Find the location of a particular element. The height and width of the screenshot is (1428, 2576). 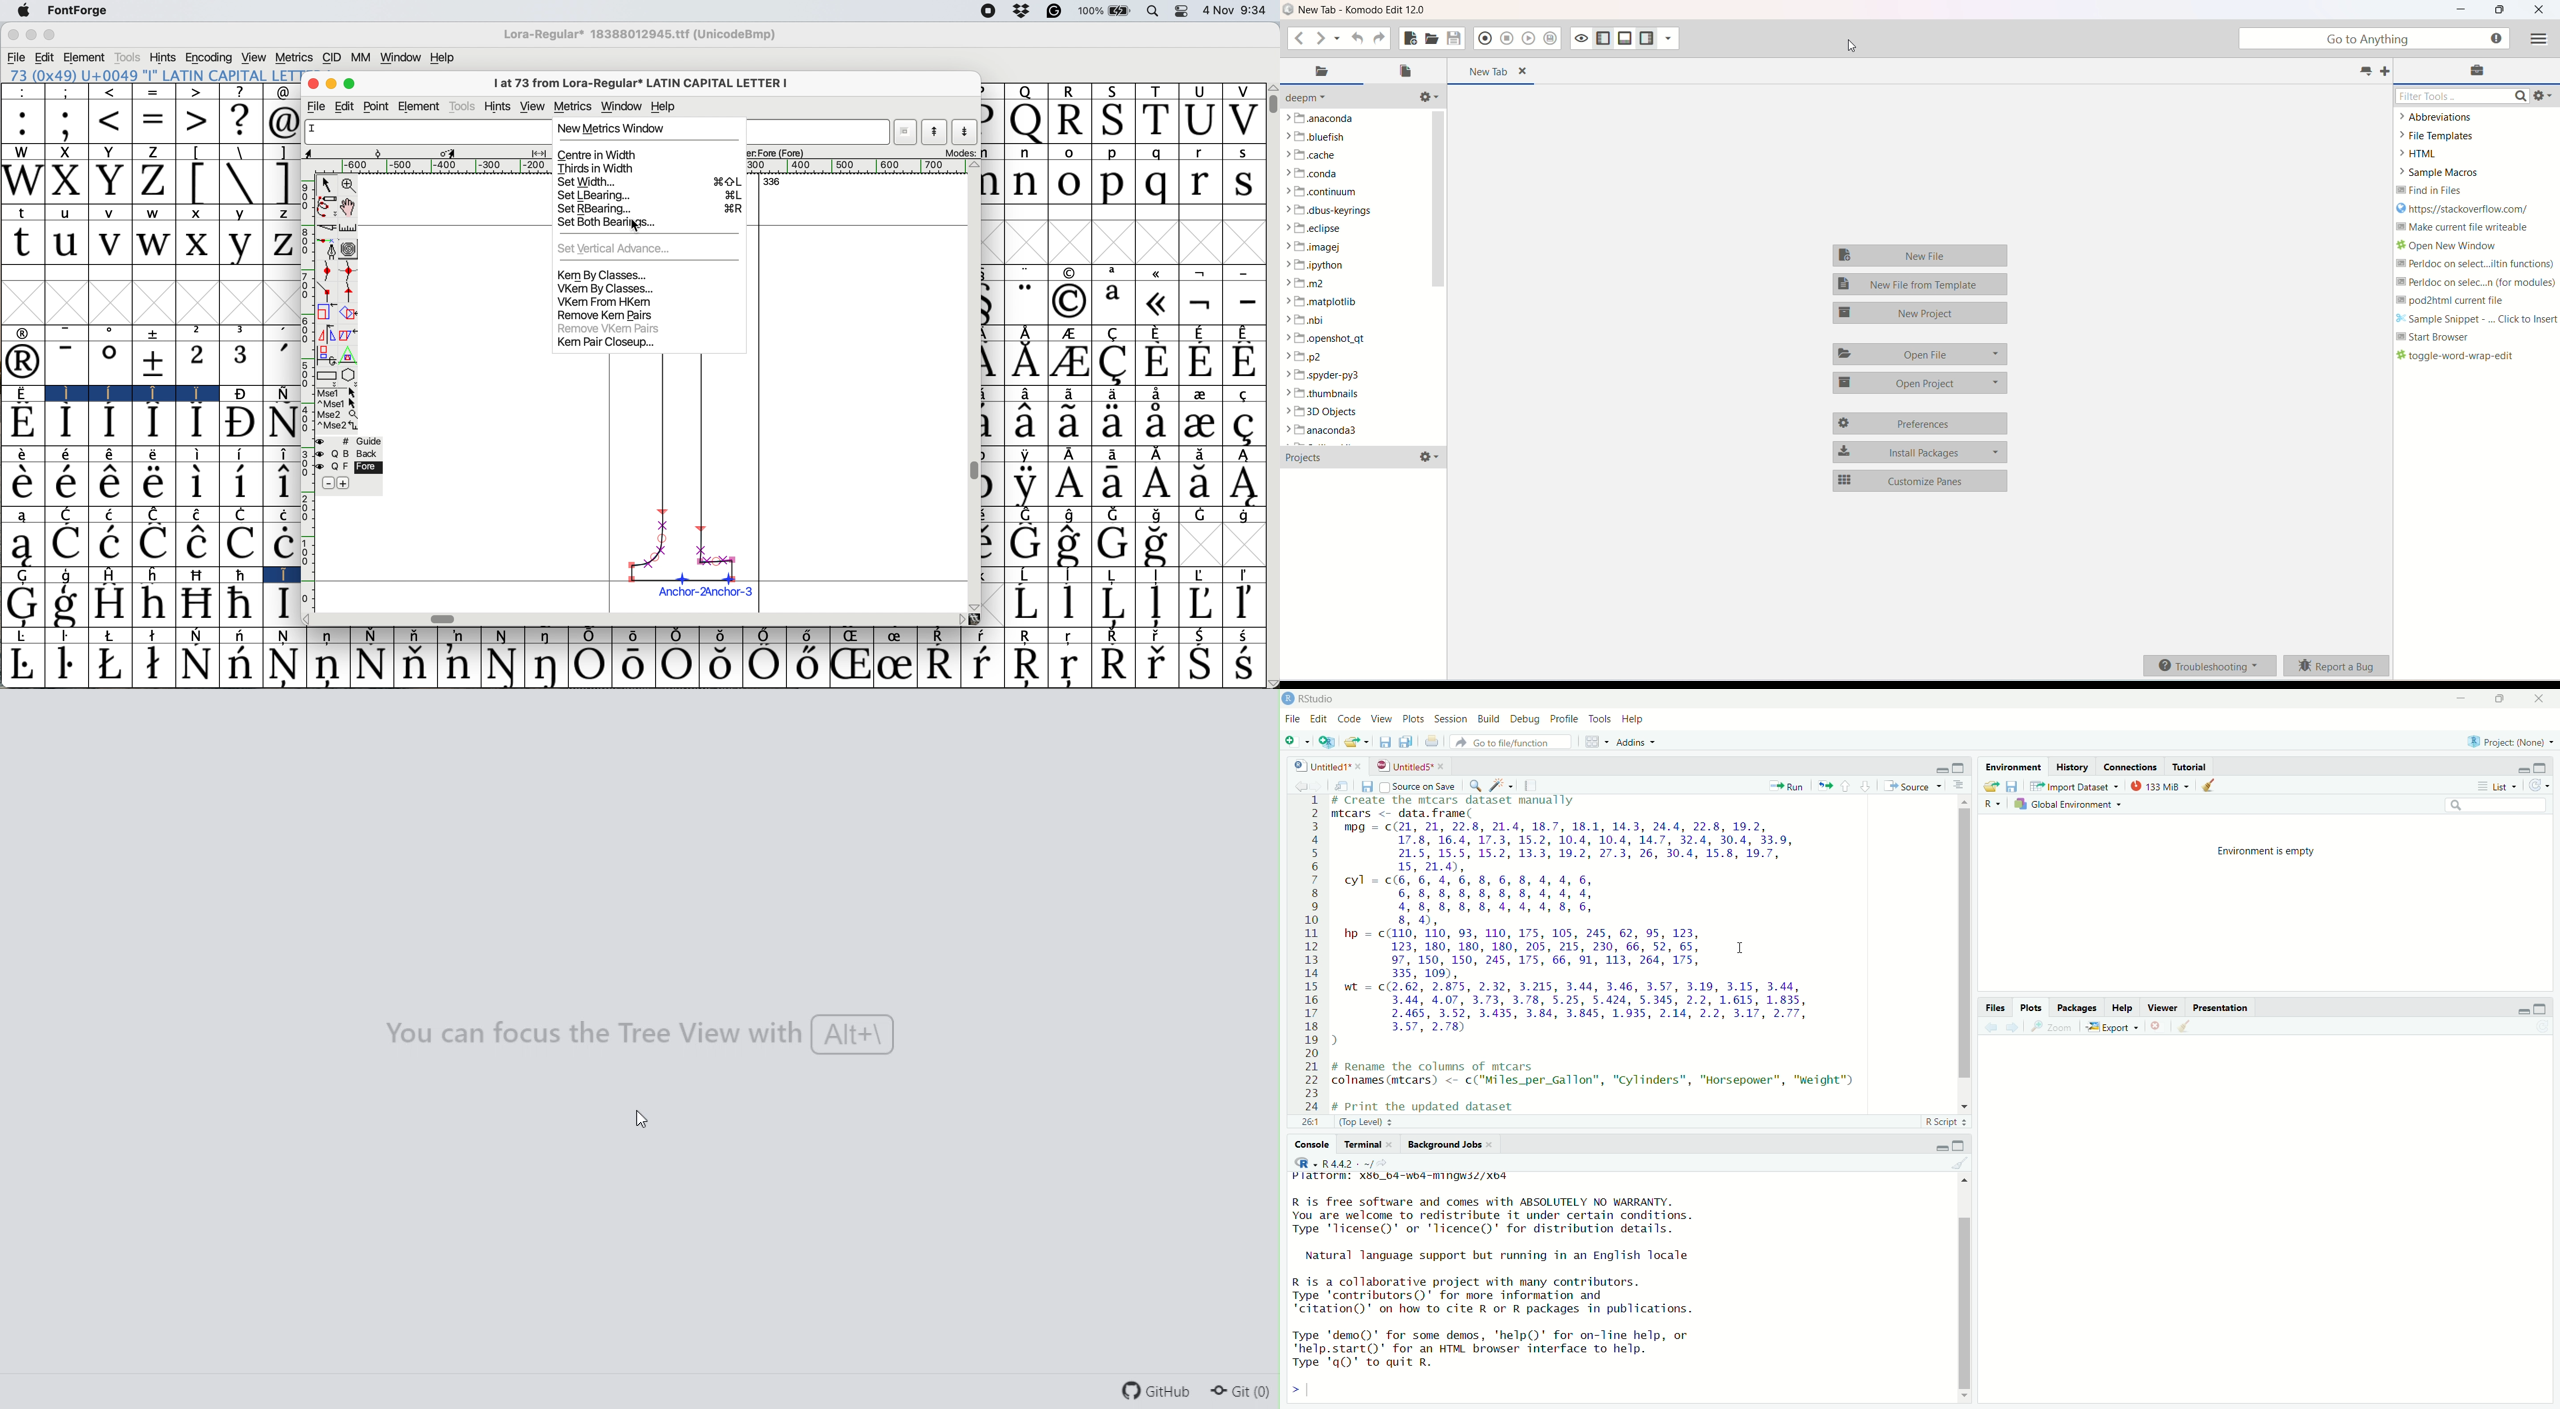

kem by classes is located at coordinates (607, 275).